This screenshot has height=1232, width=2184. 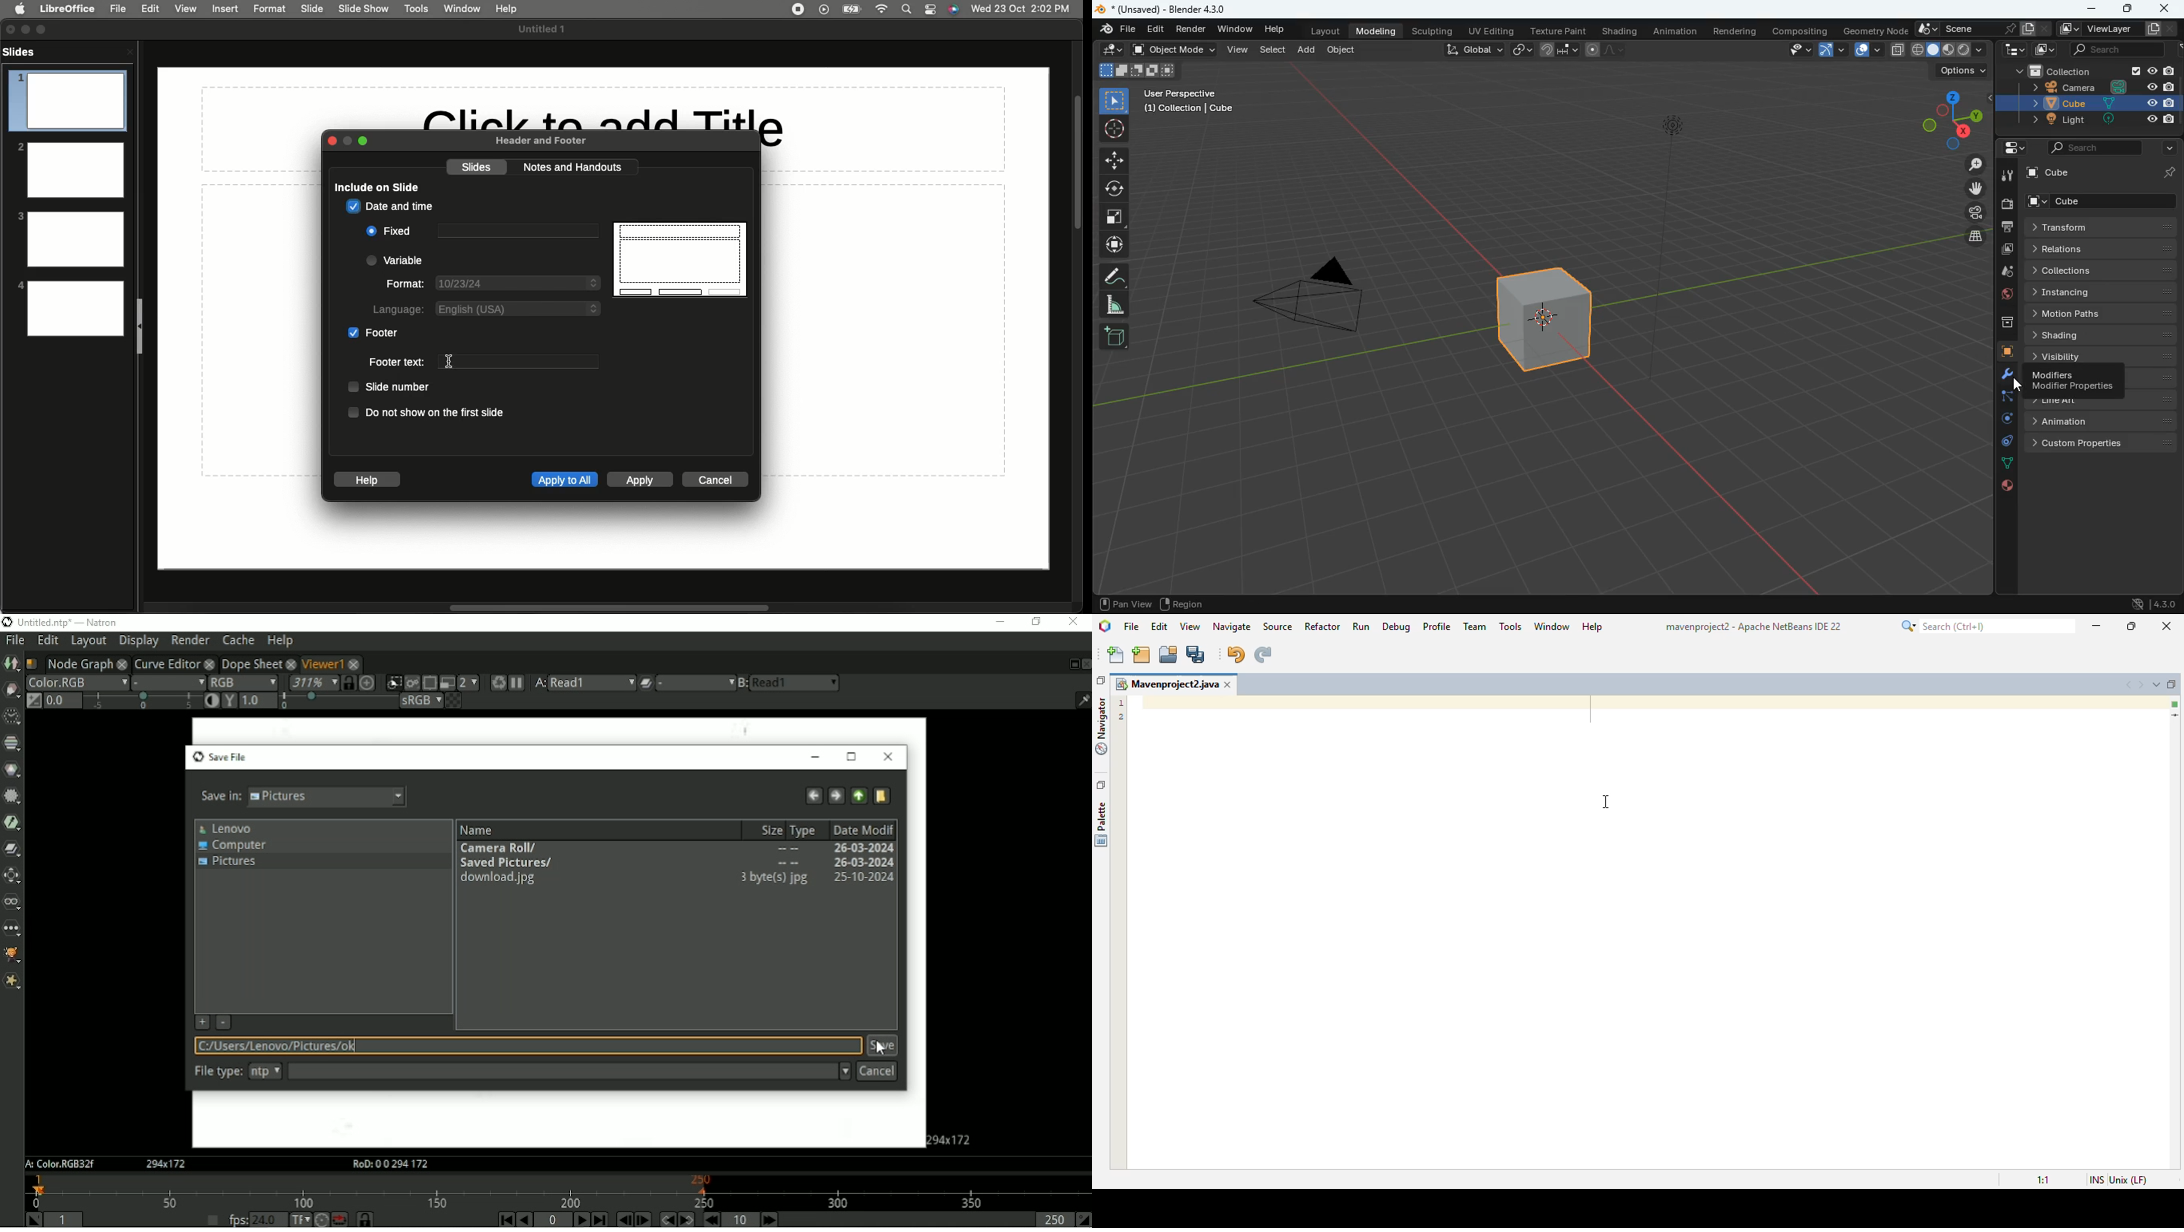 What do you see at coordinates (1155, 29) in the screenshot?
I see `edit` at bounding box center [1155, 29].